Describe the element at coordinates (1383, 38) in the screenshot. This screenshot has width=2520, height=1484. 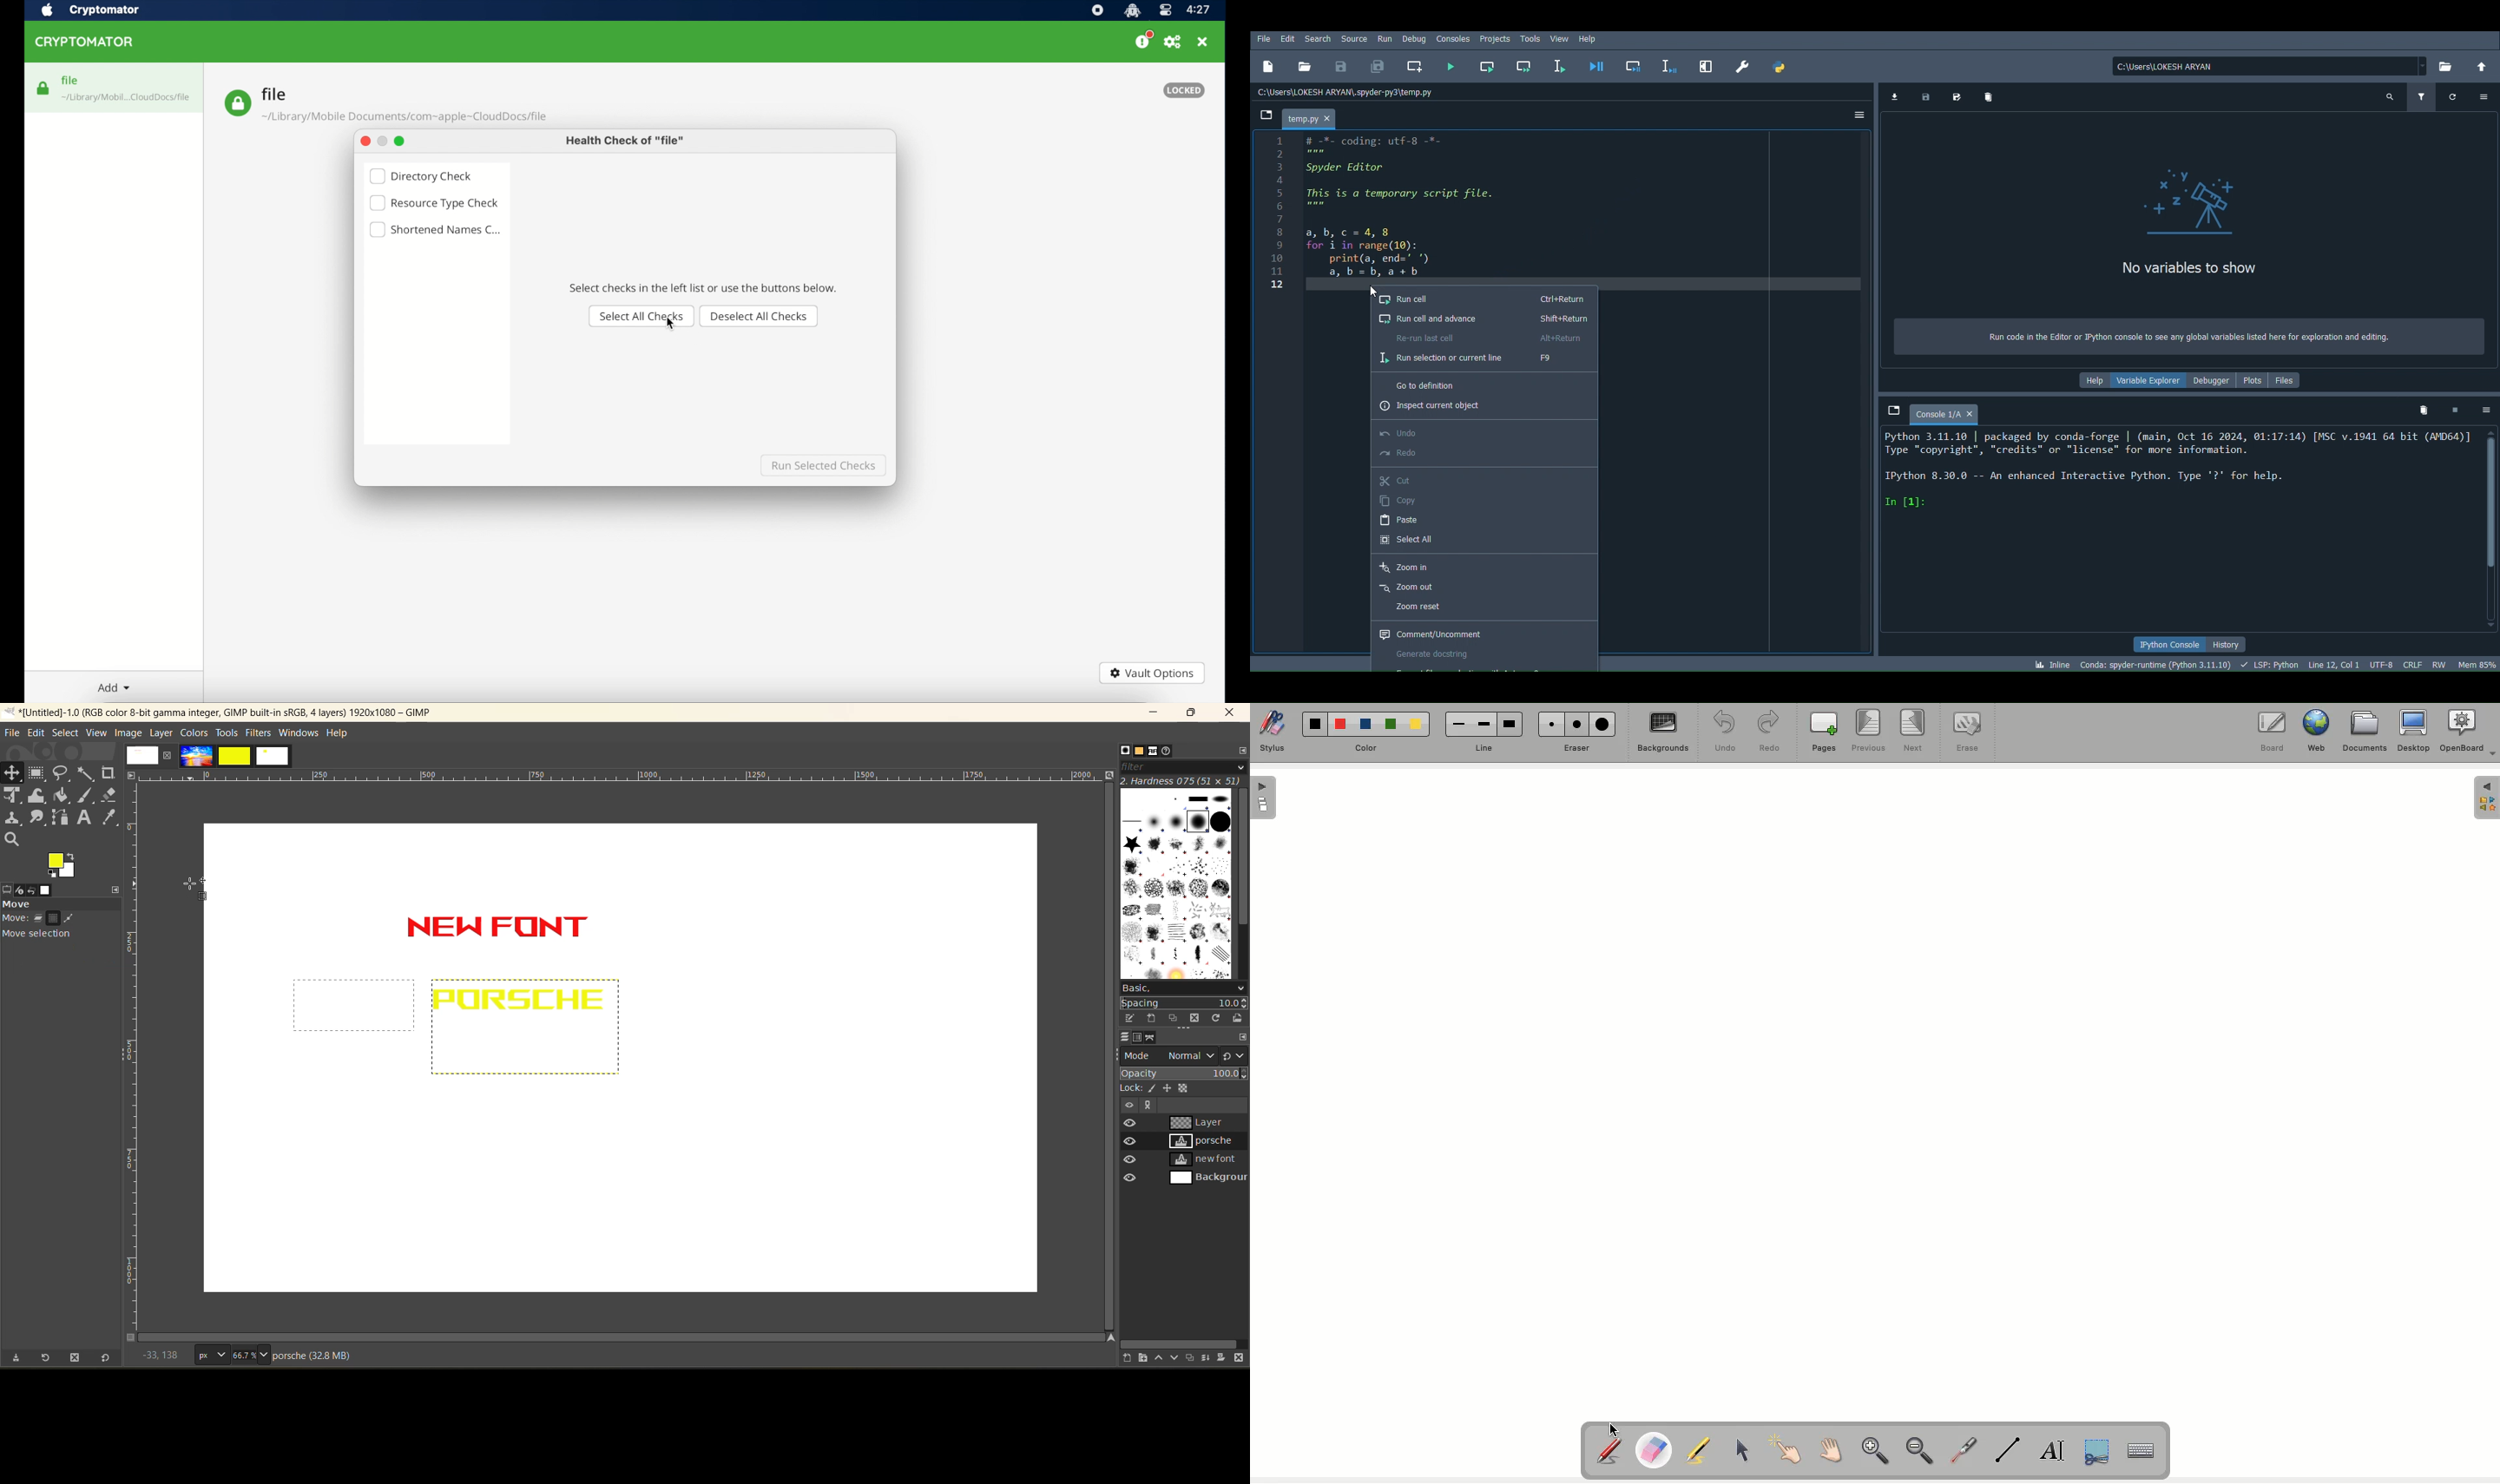
I see `Run` at that location.